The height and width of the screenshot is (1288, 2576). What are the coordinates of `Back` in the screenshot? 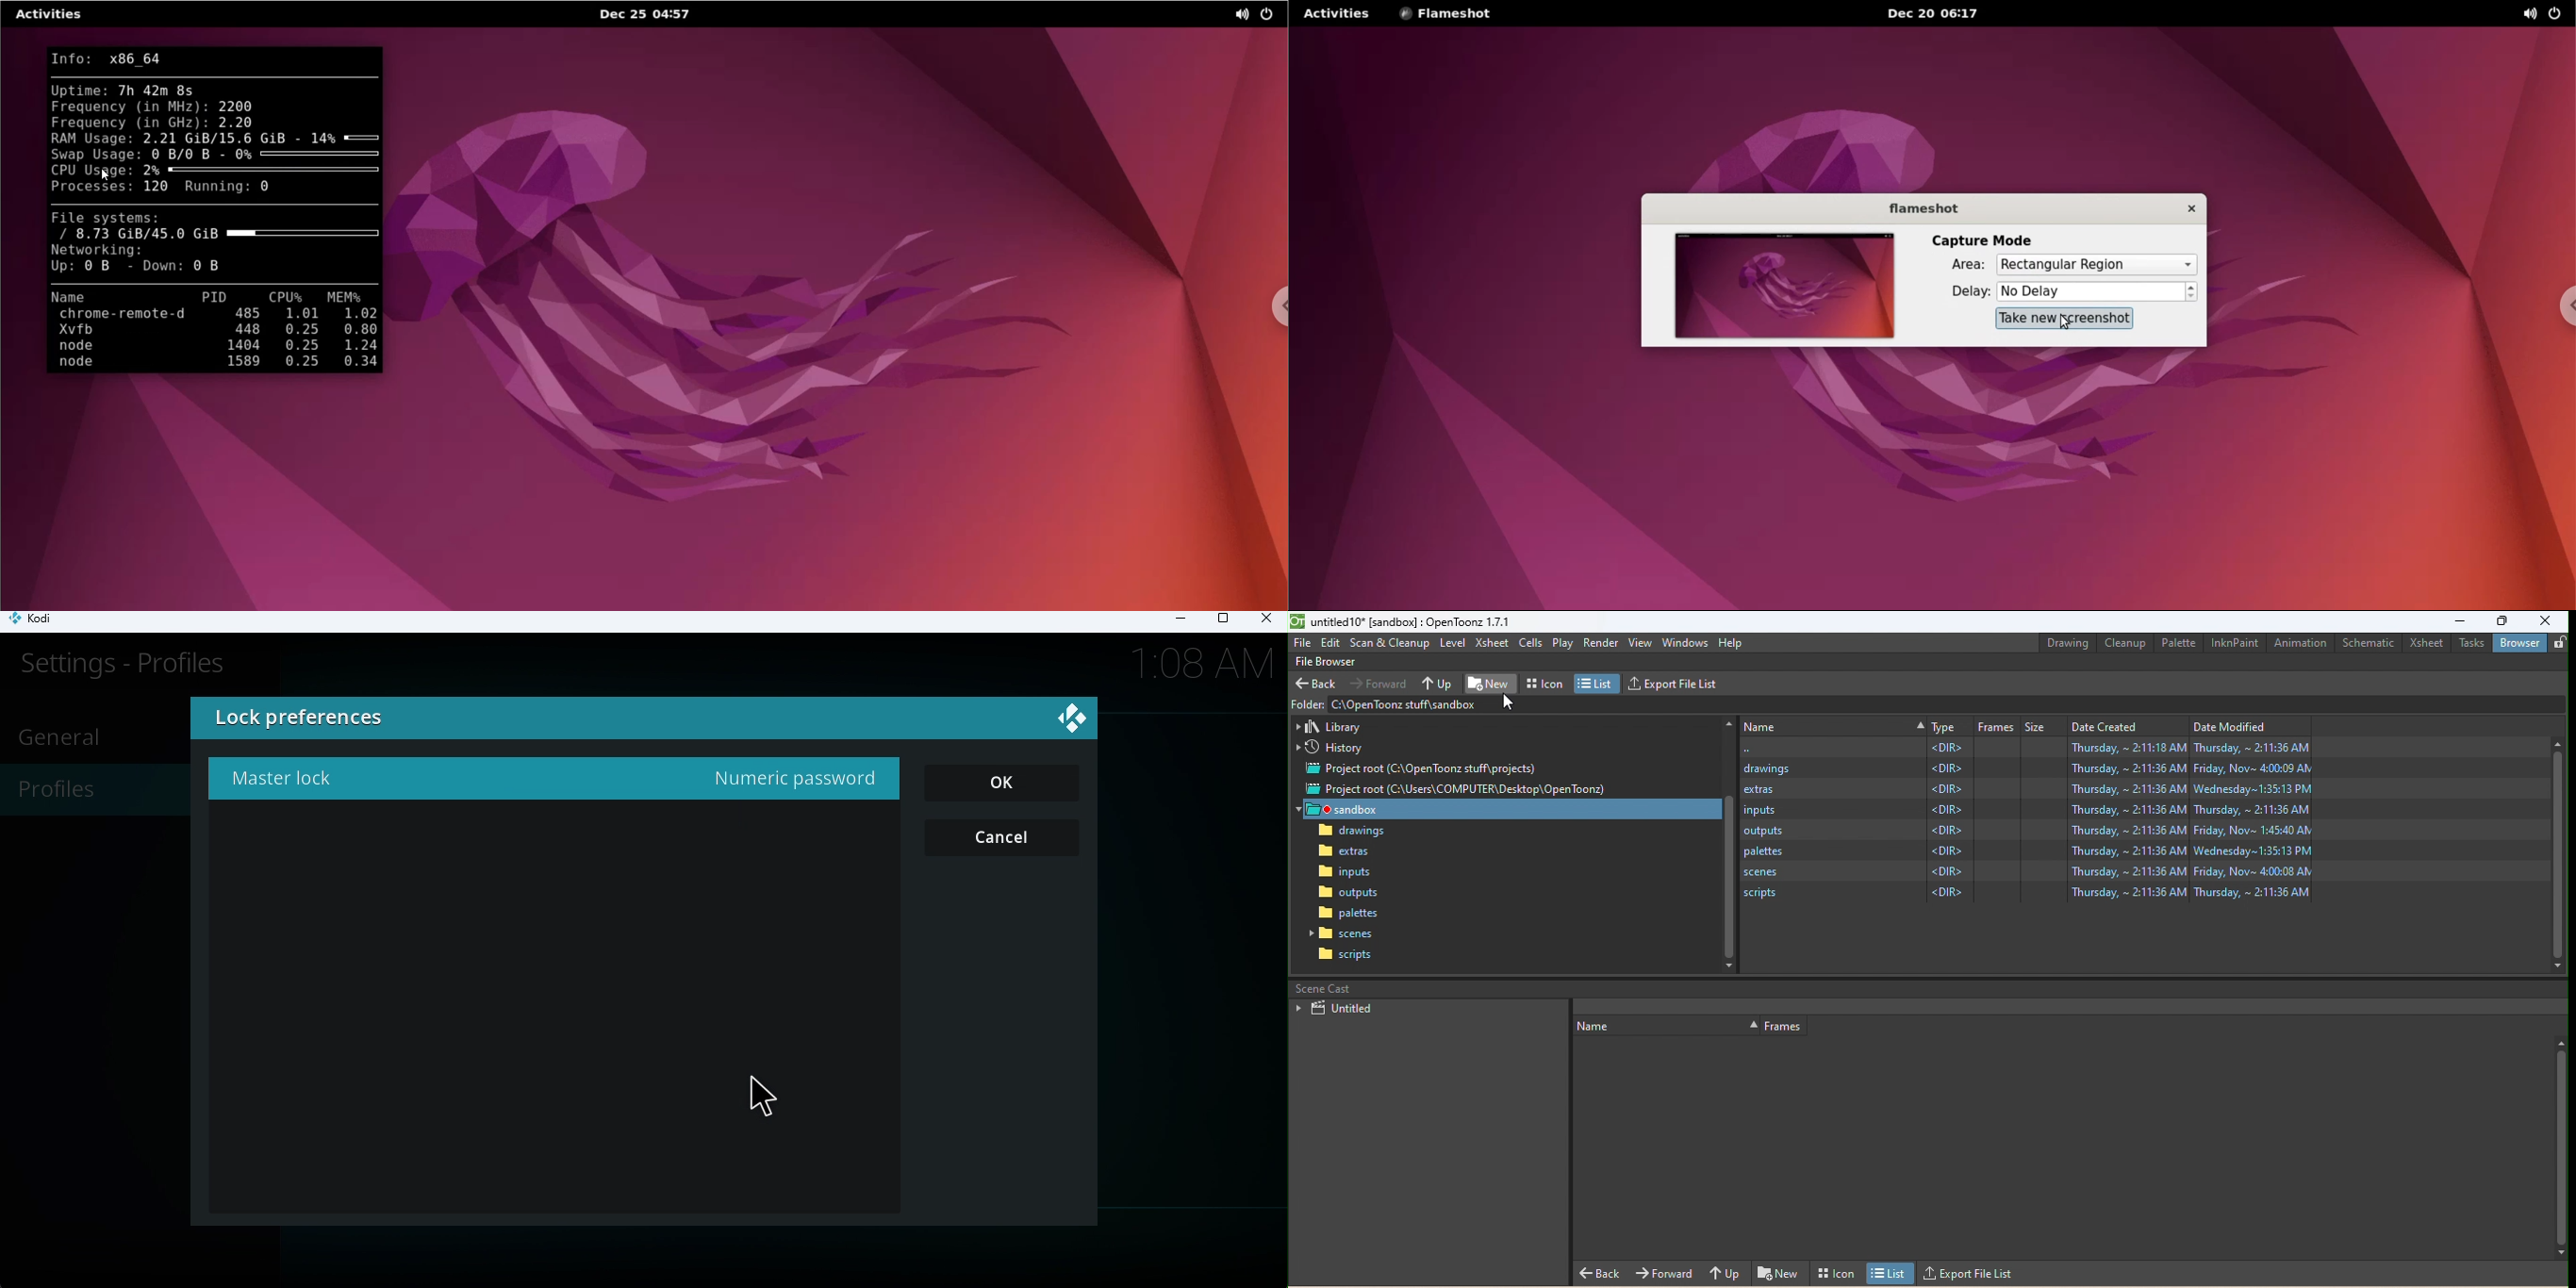 It's located at (1600, 1273).